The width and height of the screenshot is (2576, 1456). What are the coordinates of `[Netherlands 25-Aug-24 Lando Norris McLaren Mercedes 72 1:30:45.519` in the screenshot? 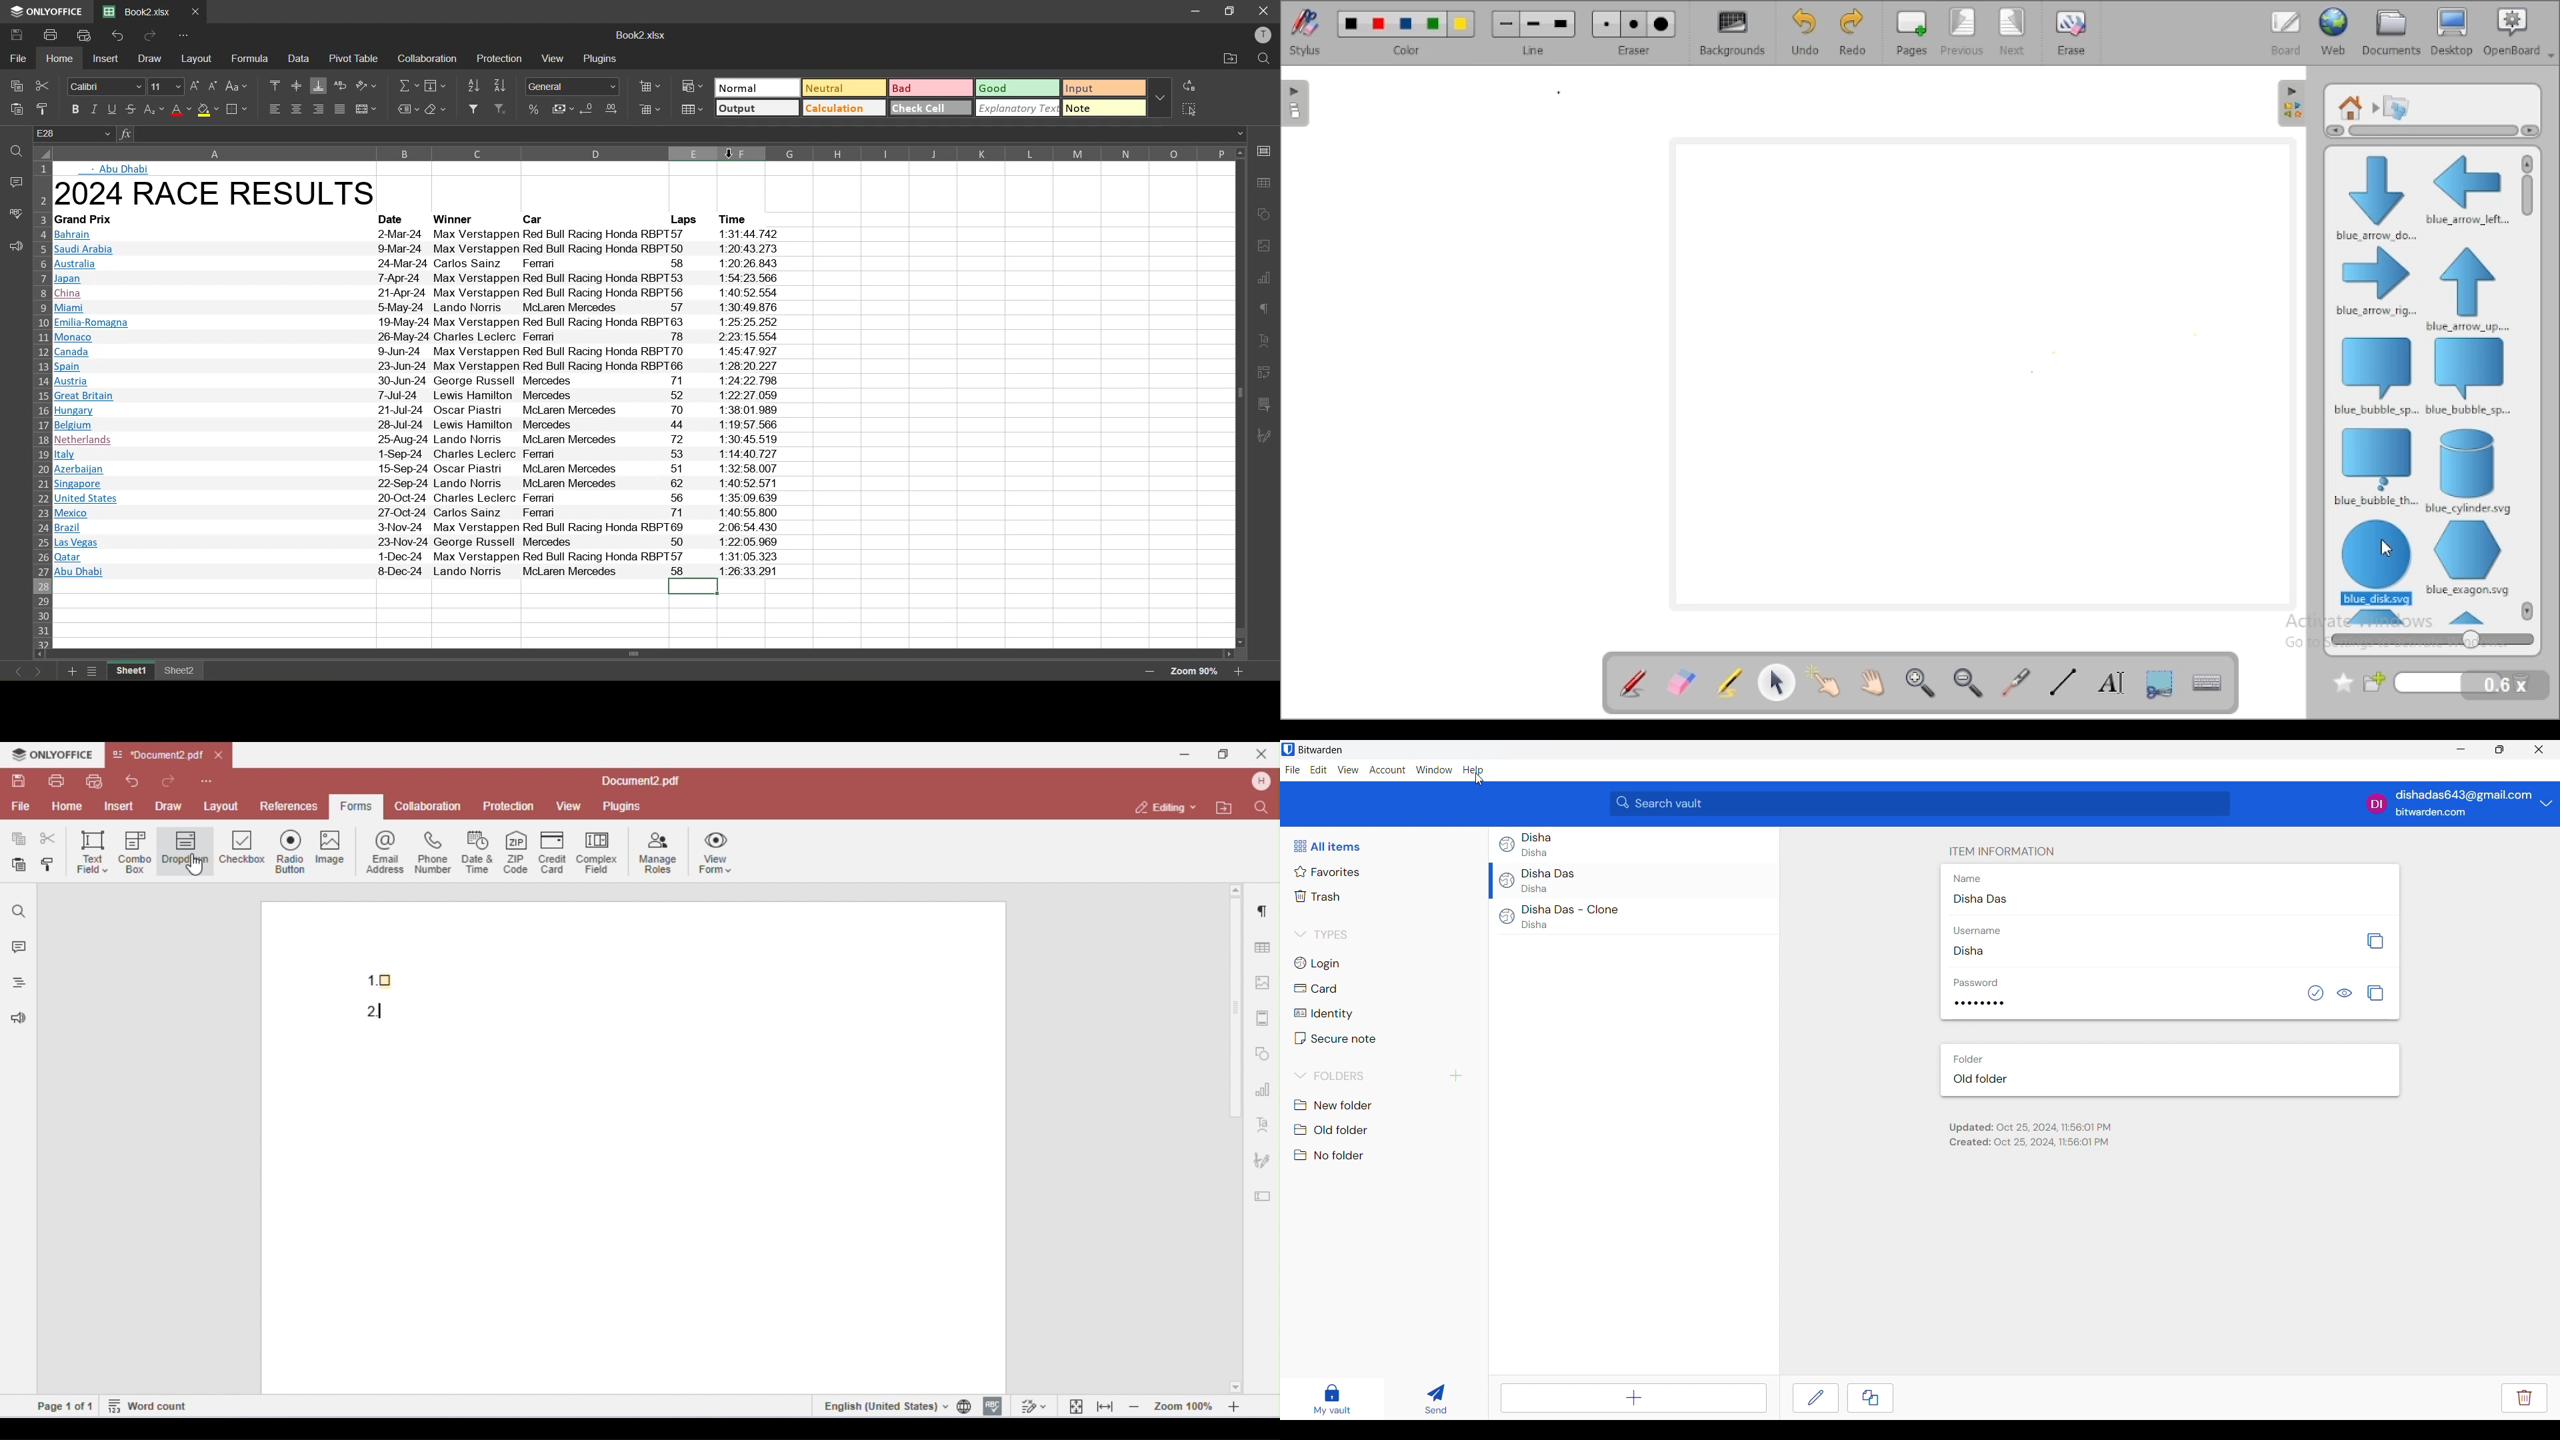 It's located at (420, 441).